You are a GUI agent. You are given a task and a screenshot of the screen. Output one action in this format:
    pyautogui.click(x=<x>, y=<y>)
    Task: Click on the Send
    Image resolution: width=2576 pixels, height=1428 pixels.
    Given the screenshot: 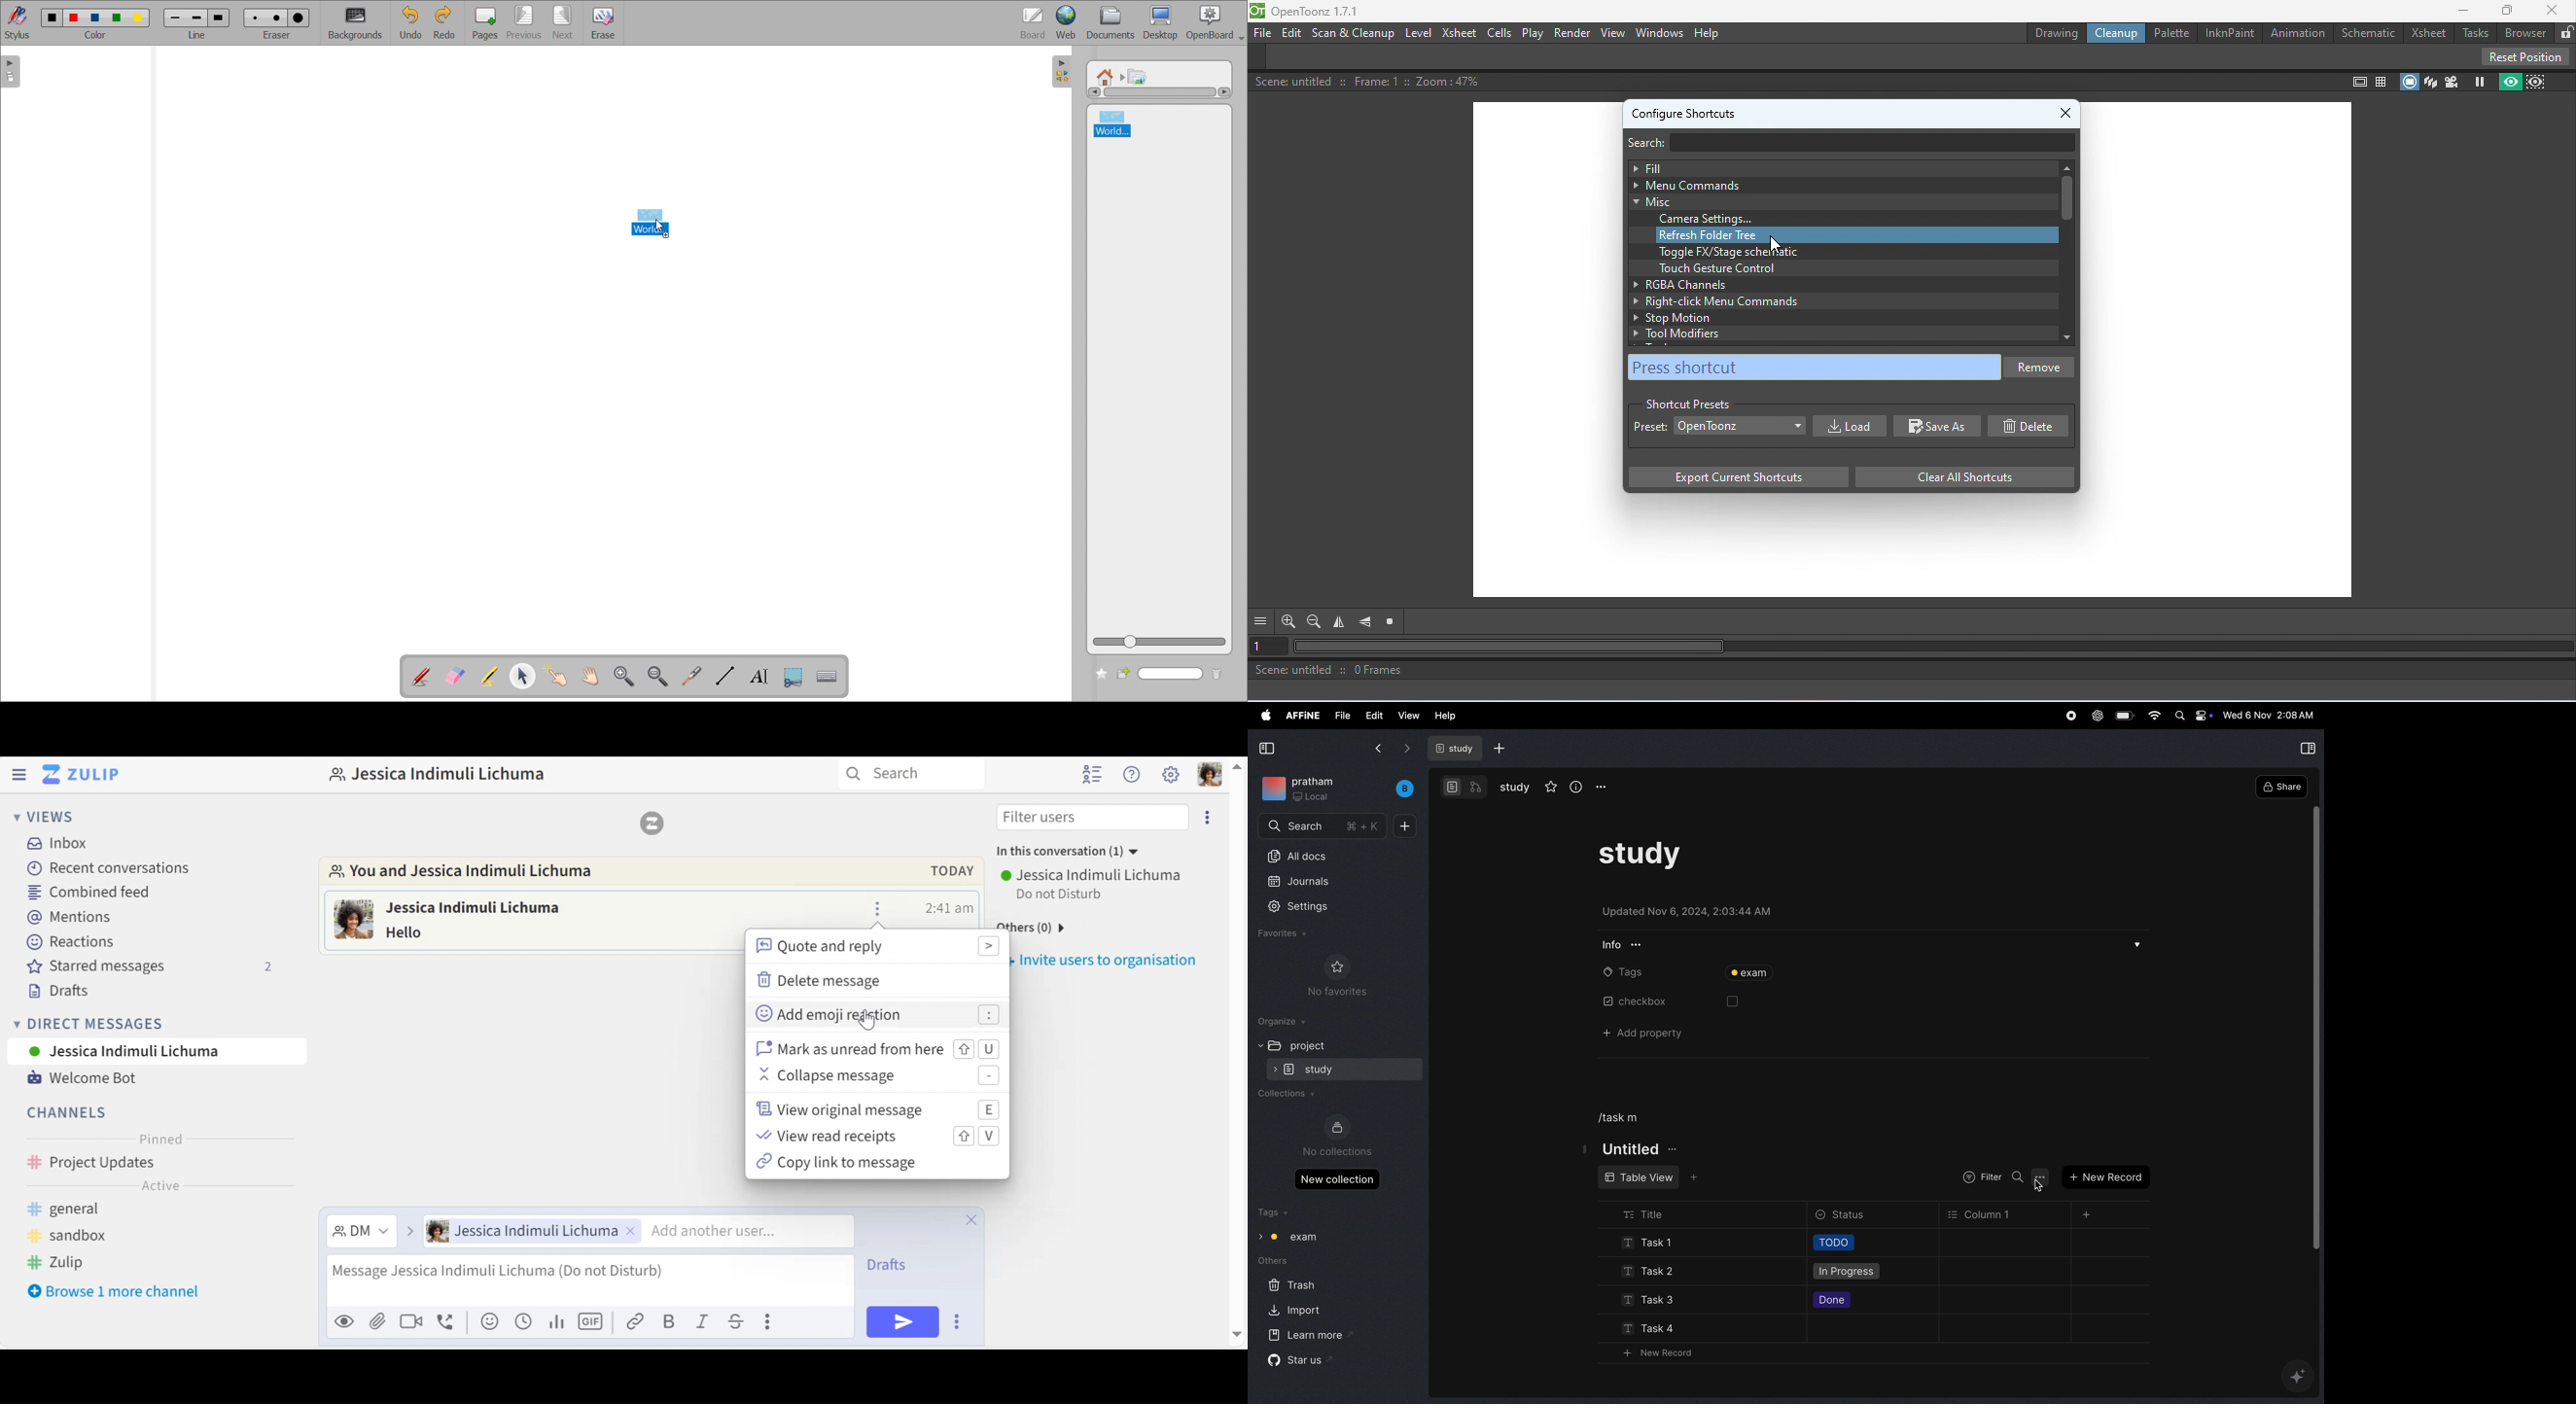 What is the action you would take?
    pyautogui.click(x=903, y=1322)
    